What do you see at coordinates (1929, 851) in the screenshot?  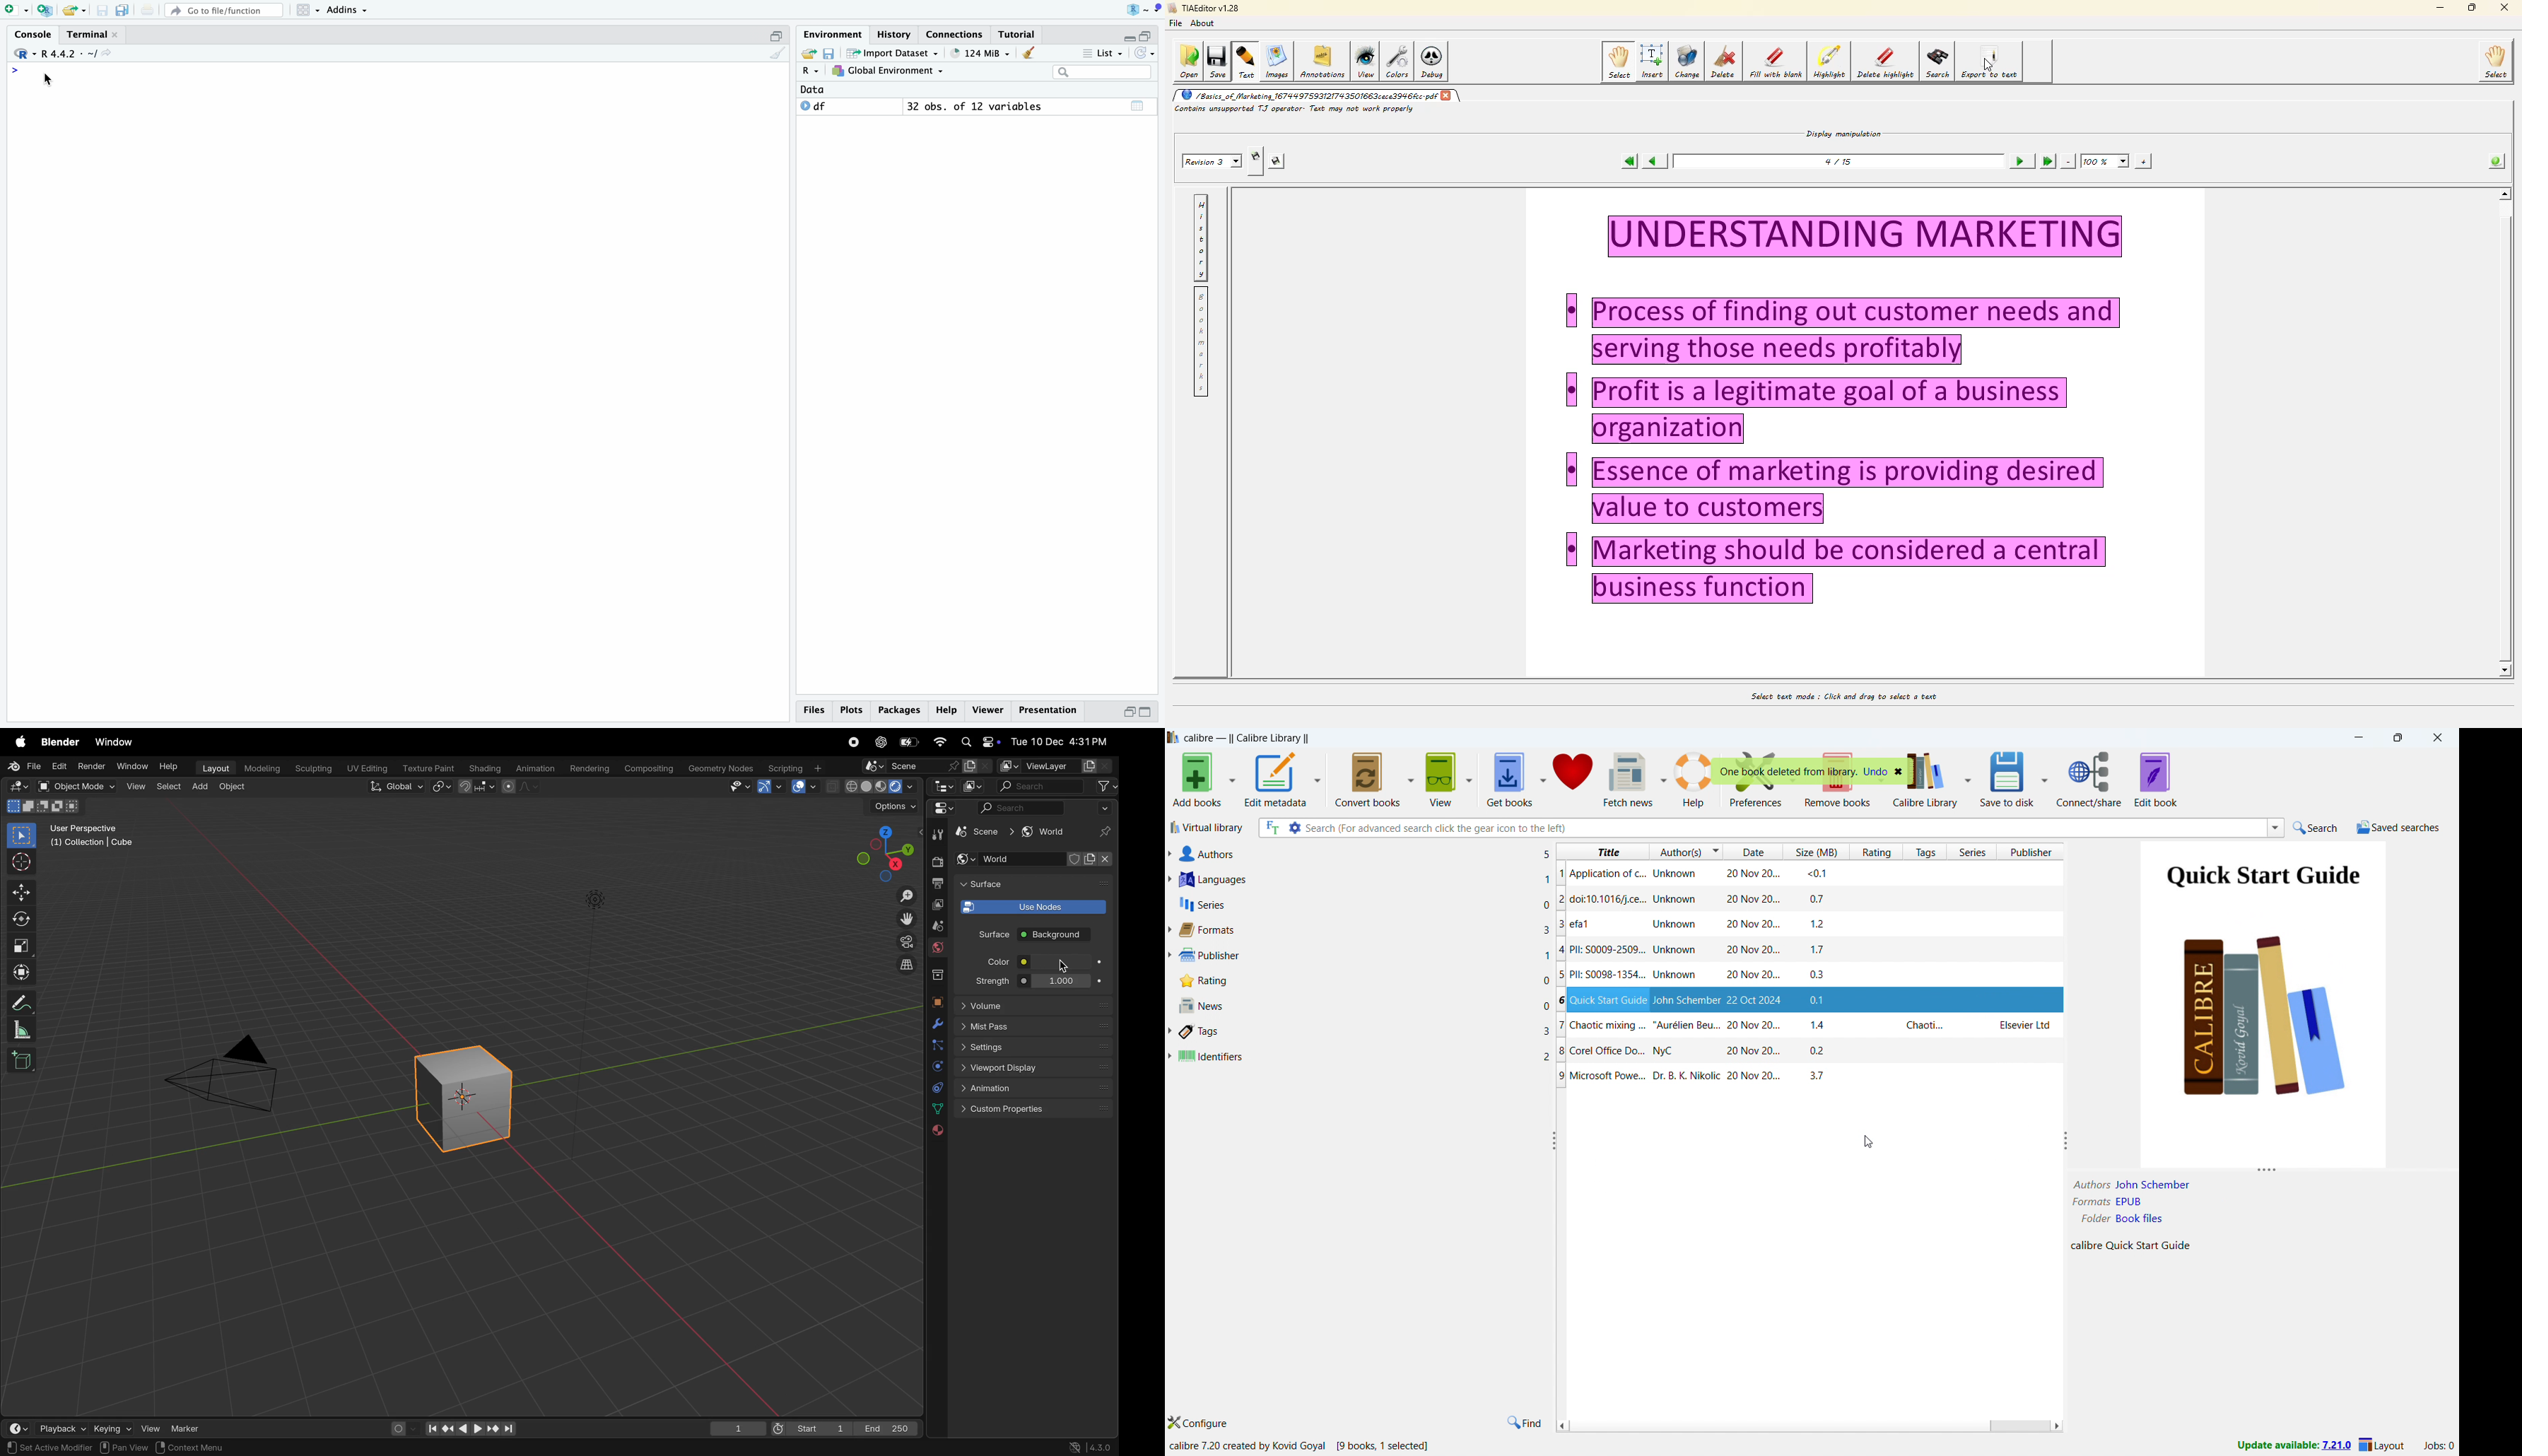 I see `sort by tags` at bounding box center [1929, 851].